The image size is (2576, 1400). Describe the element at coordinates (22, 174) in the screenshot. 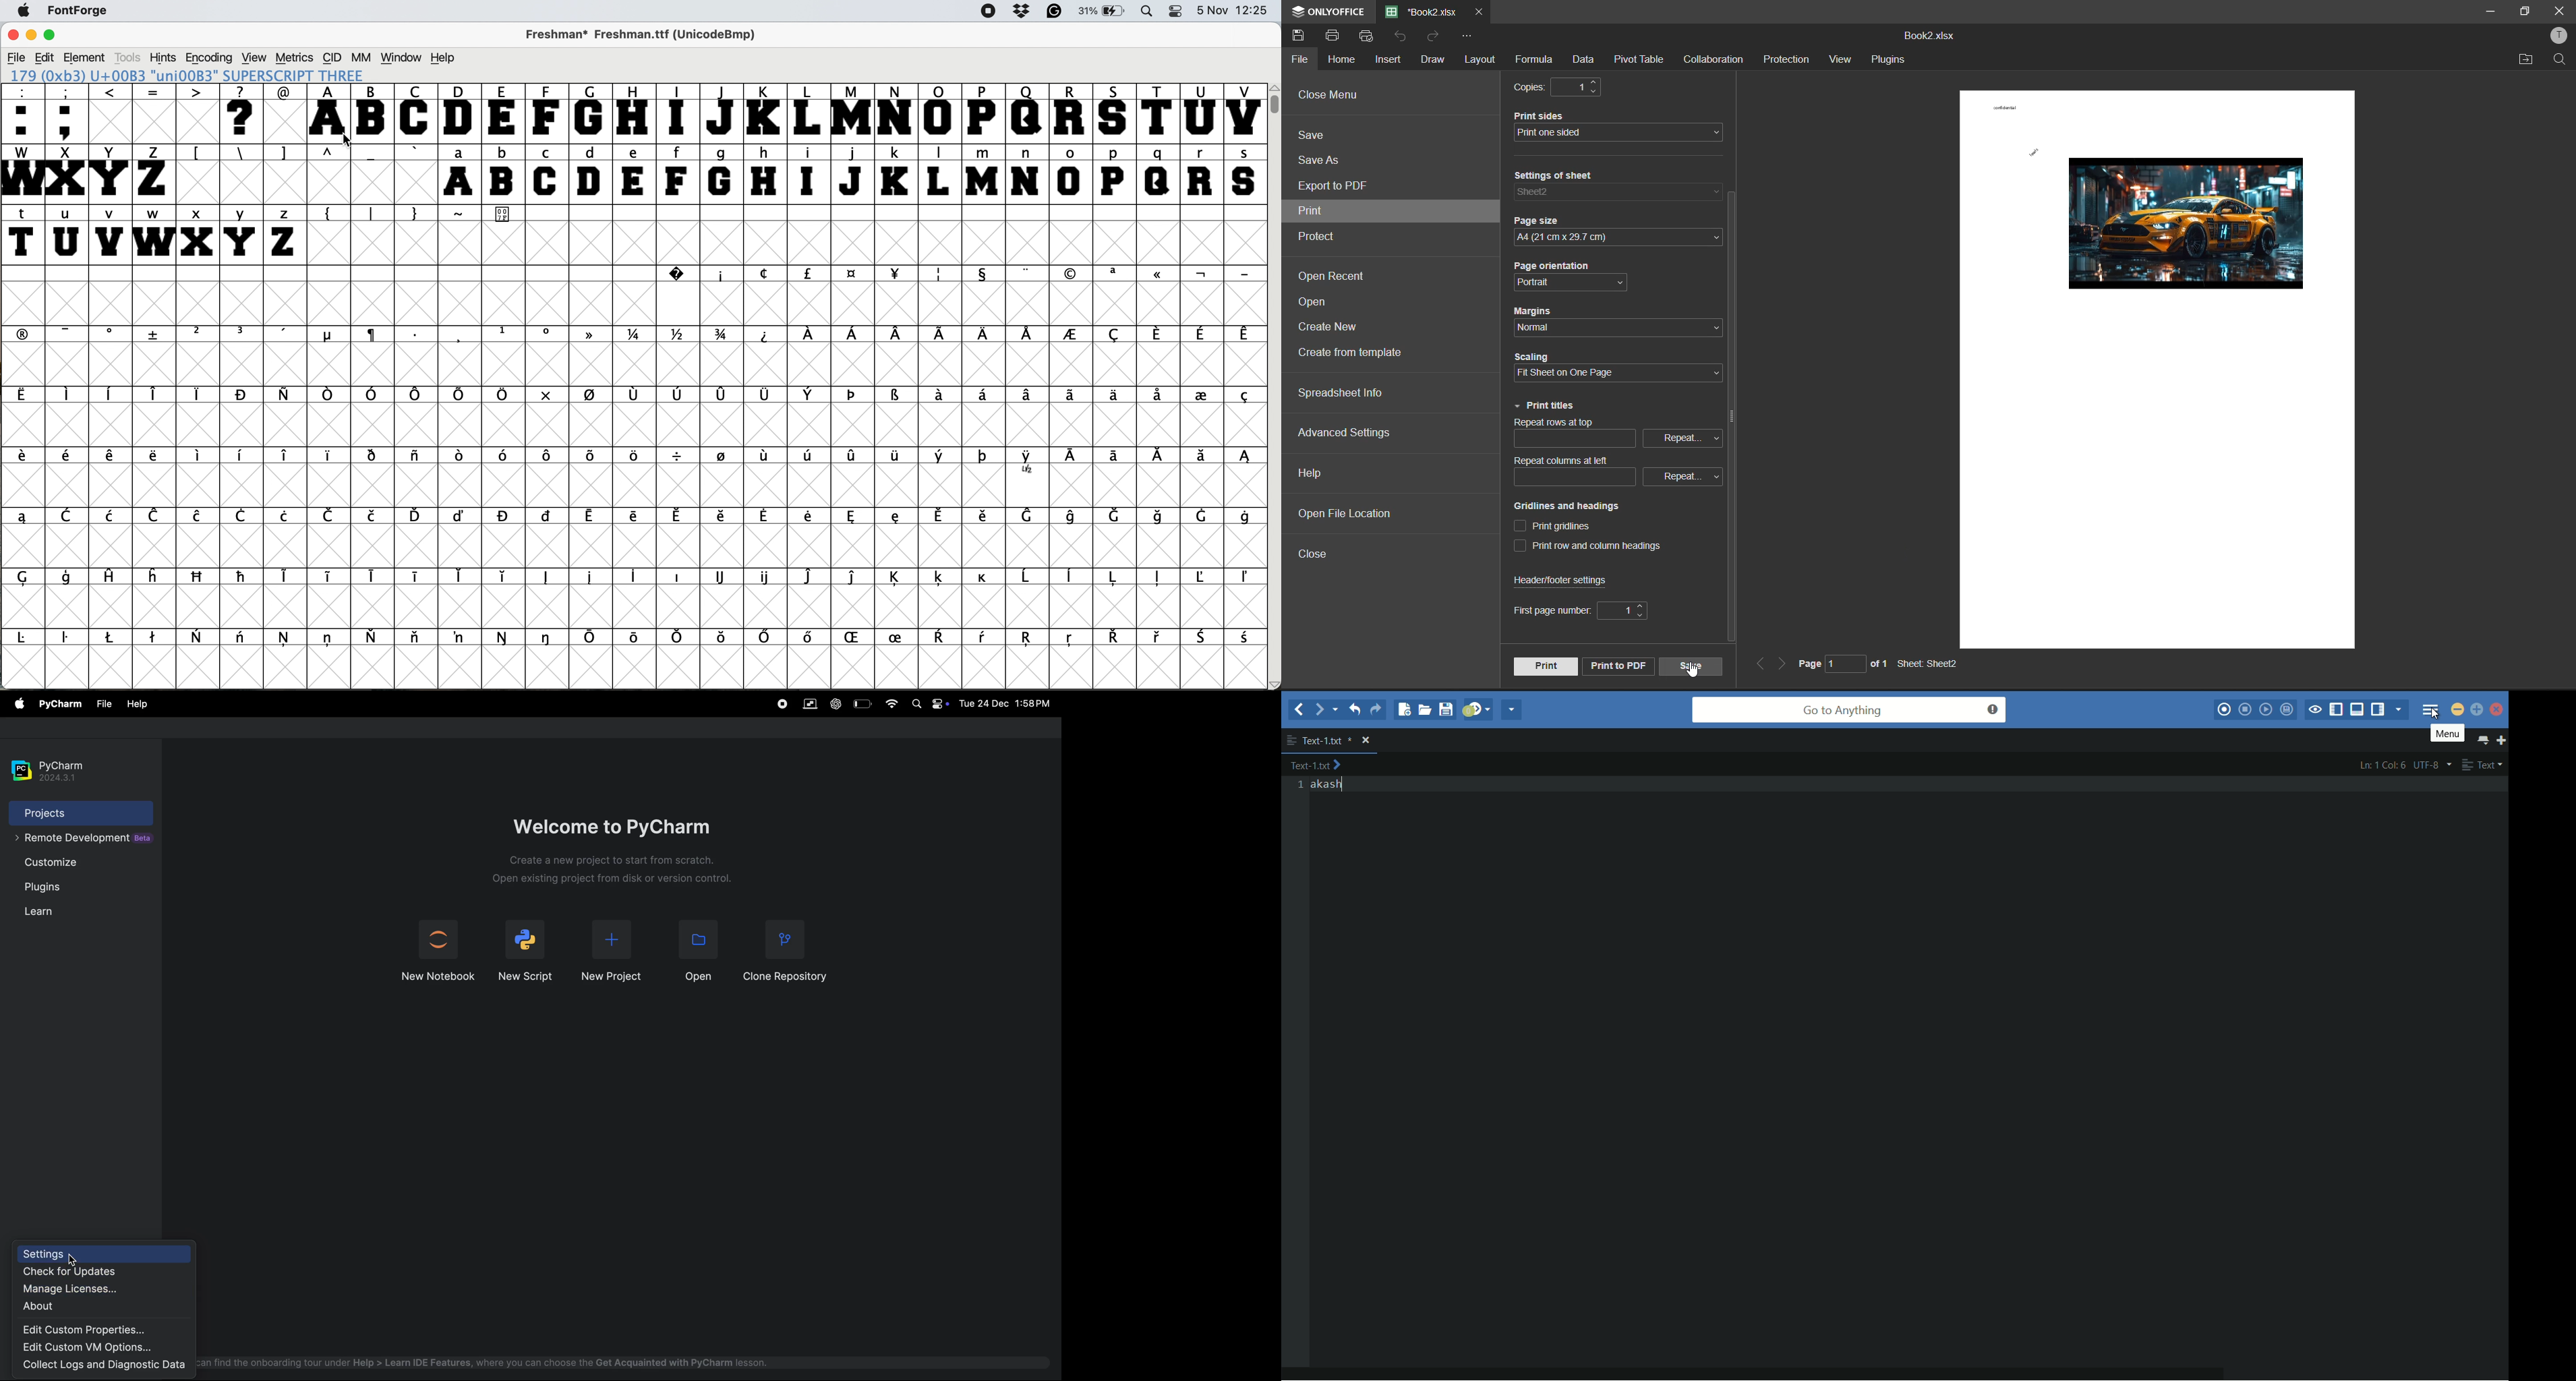

I see `W` at that location.